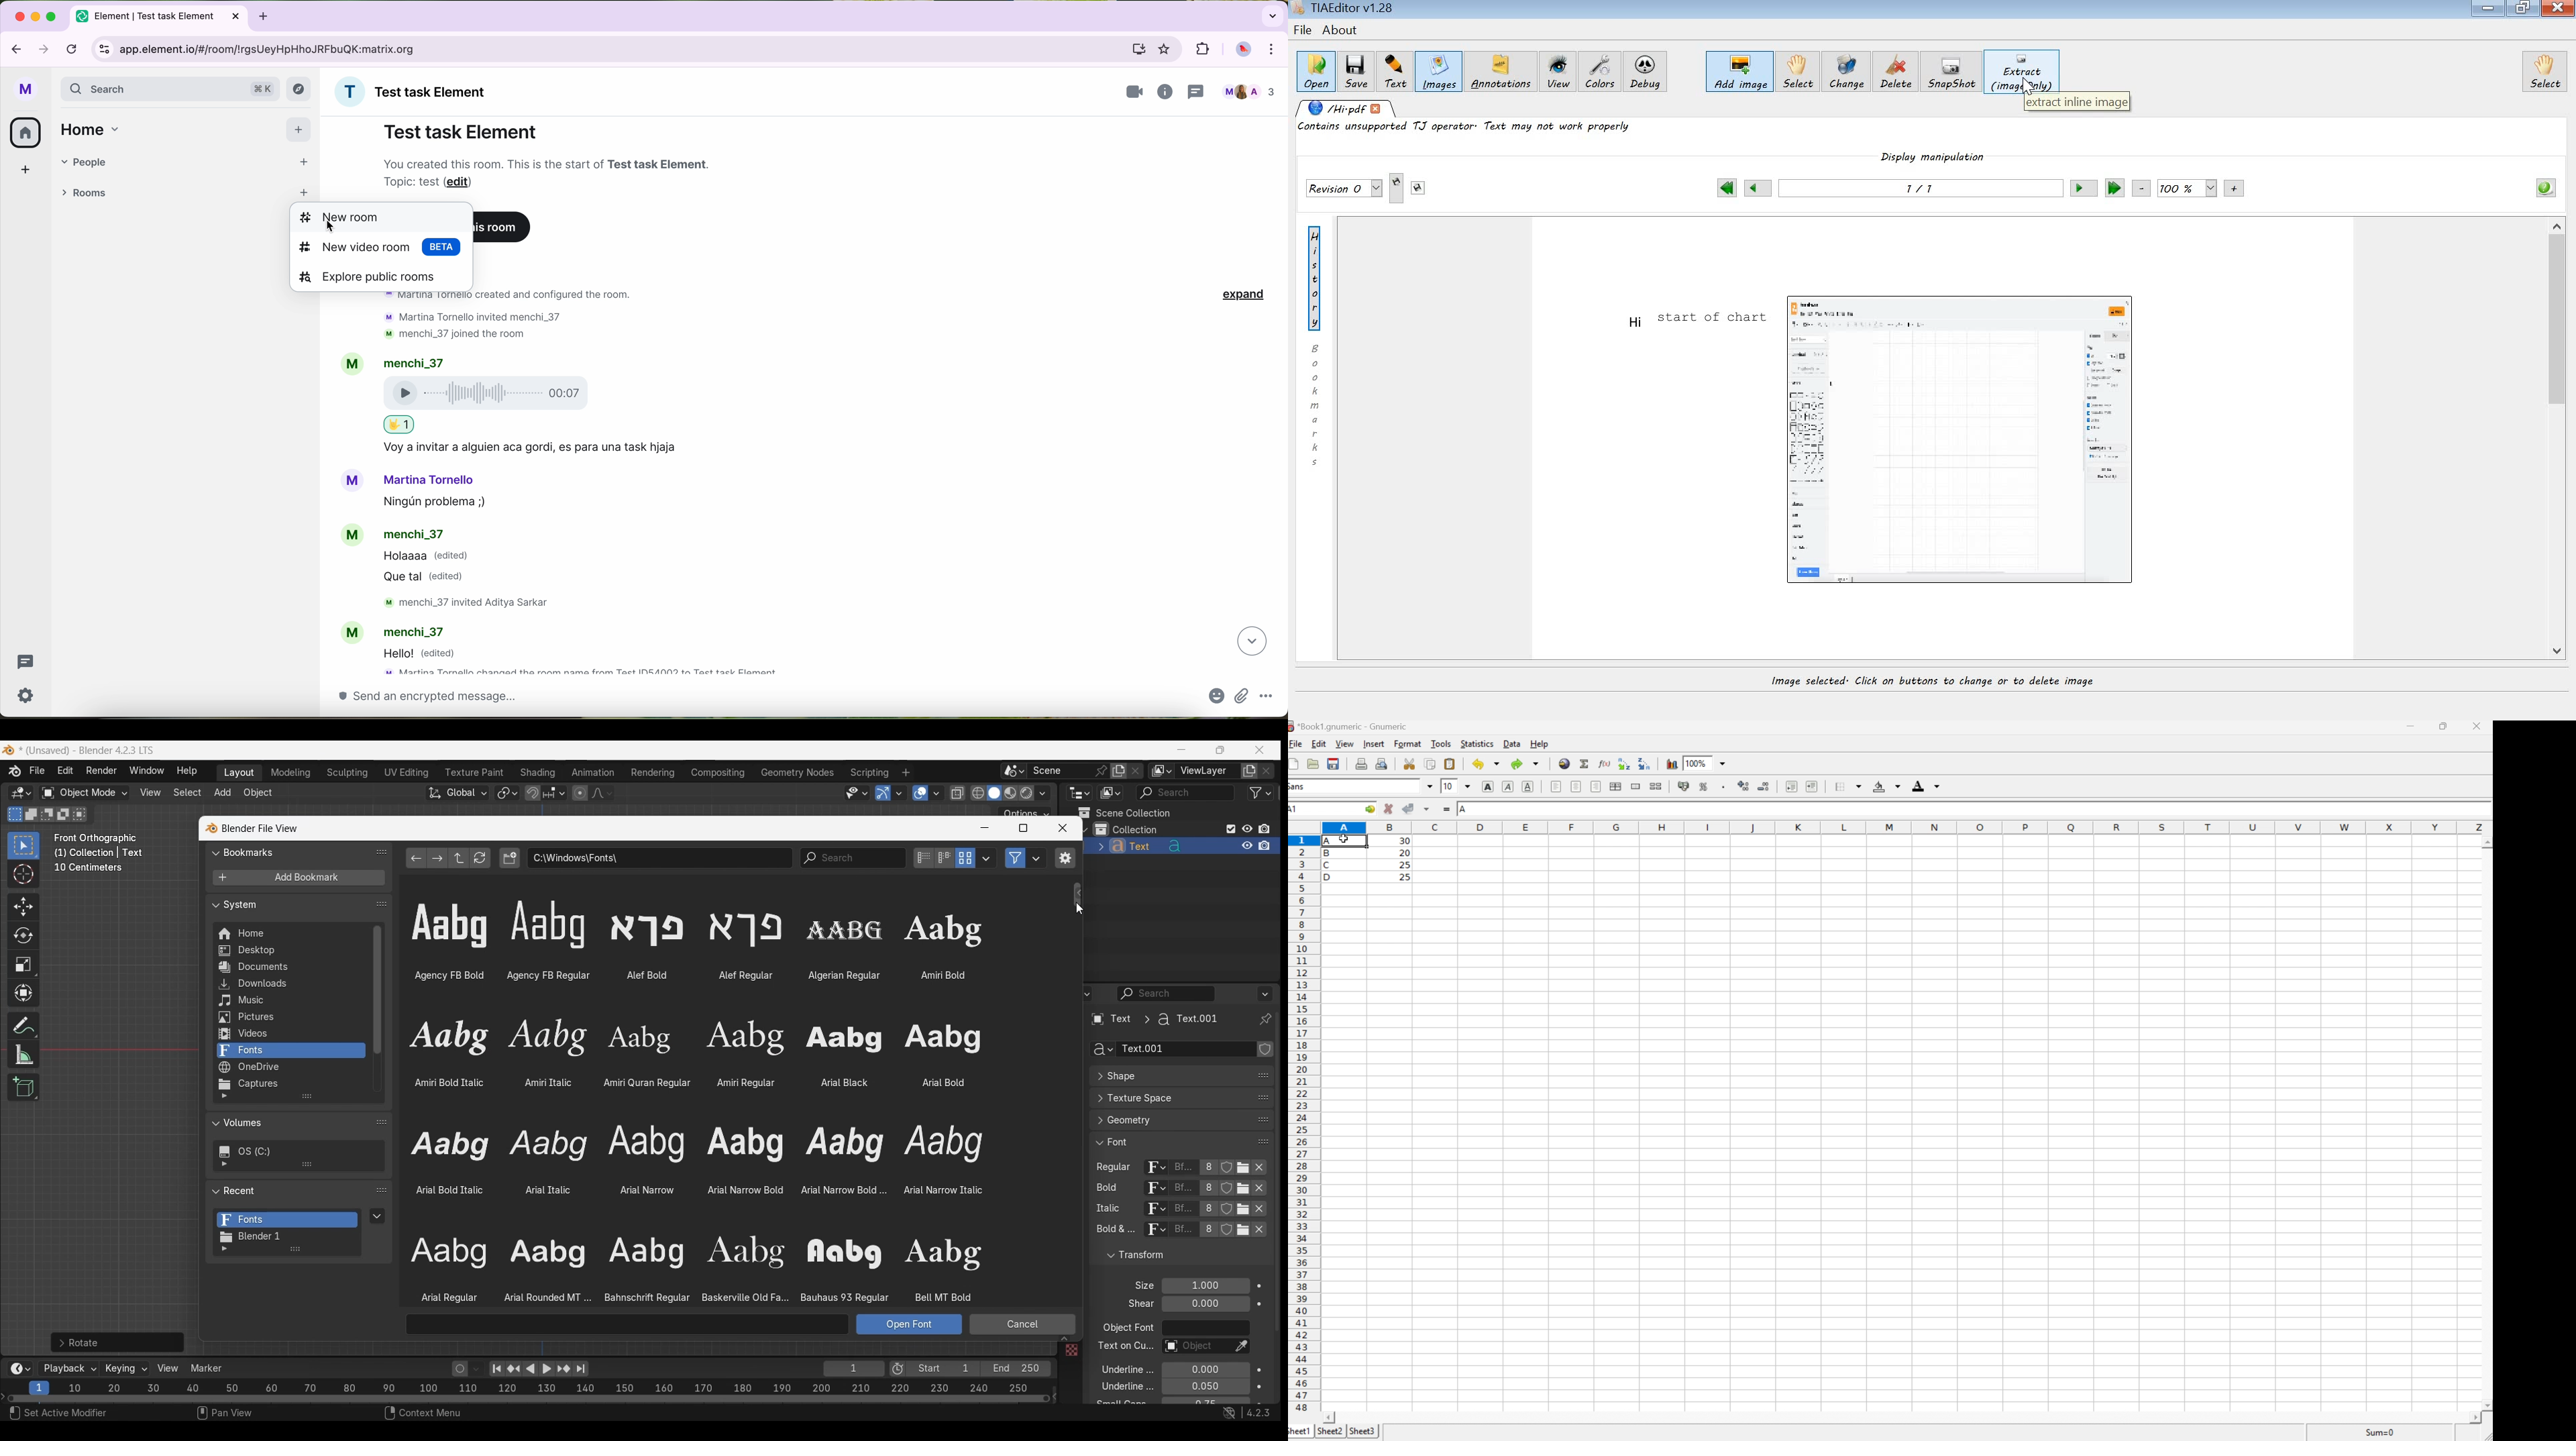 The image size is (2576, 1456). I want to click on message, so click(436, 570).